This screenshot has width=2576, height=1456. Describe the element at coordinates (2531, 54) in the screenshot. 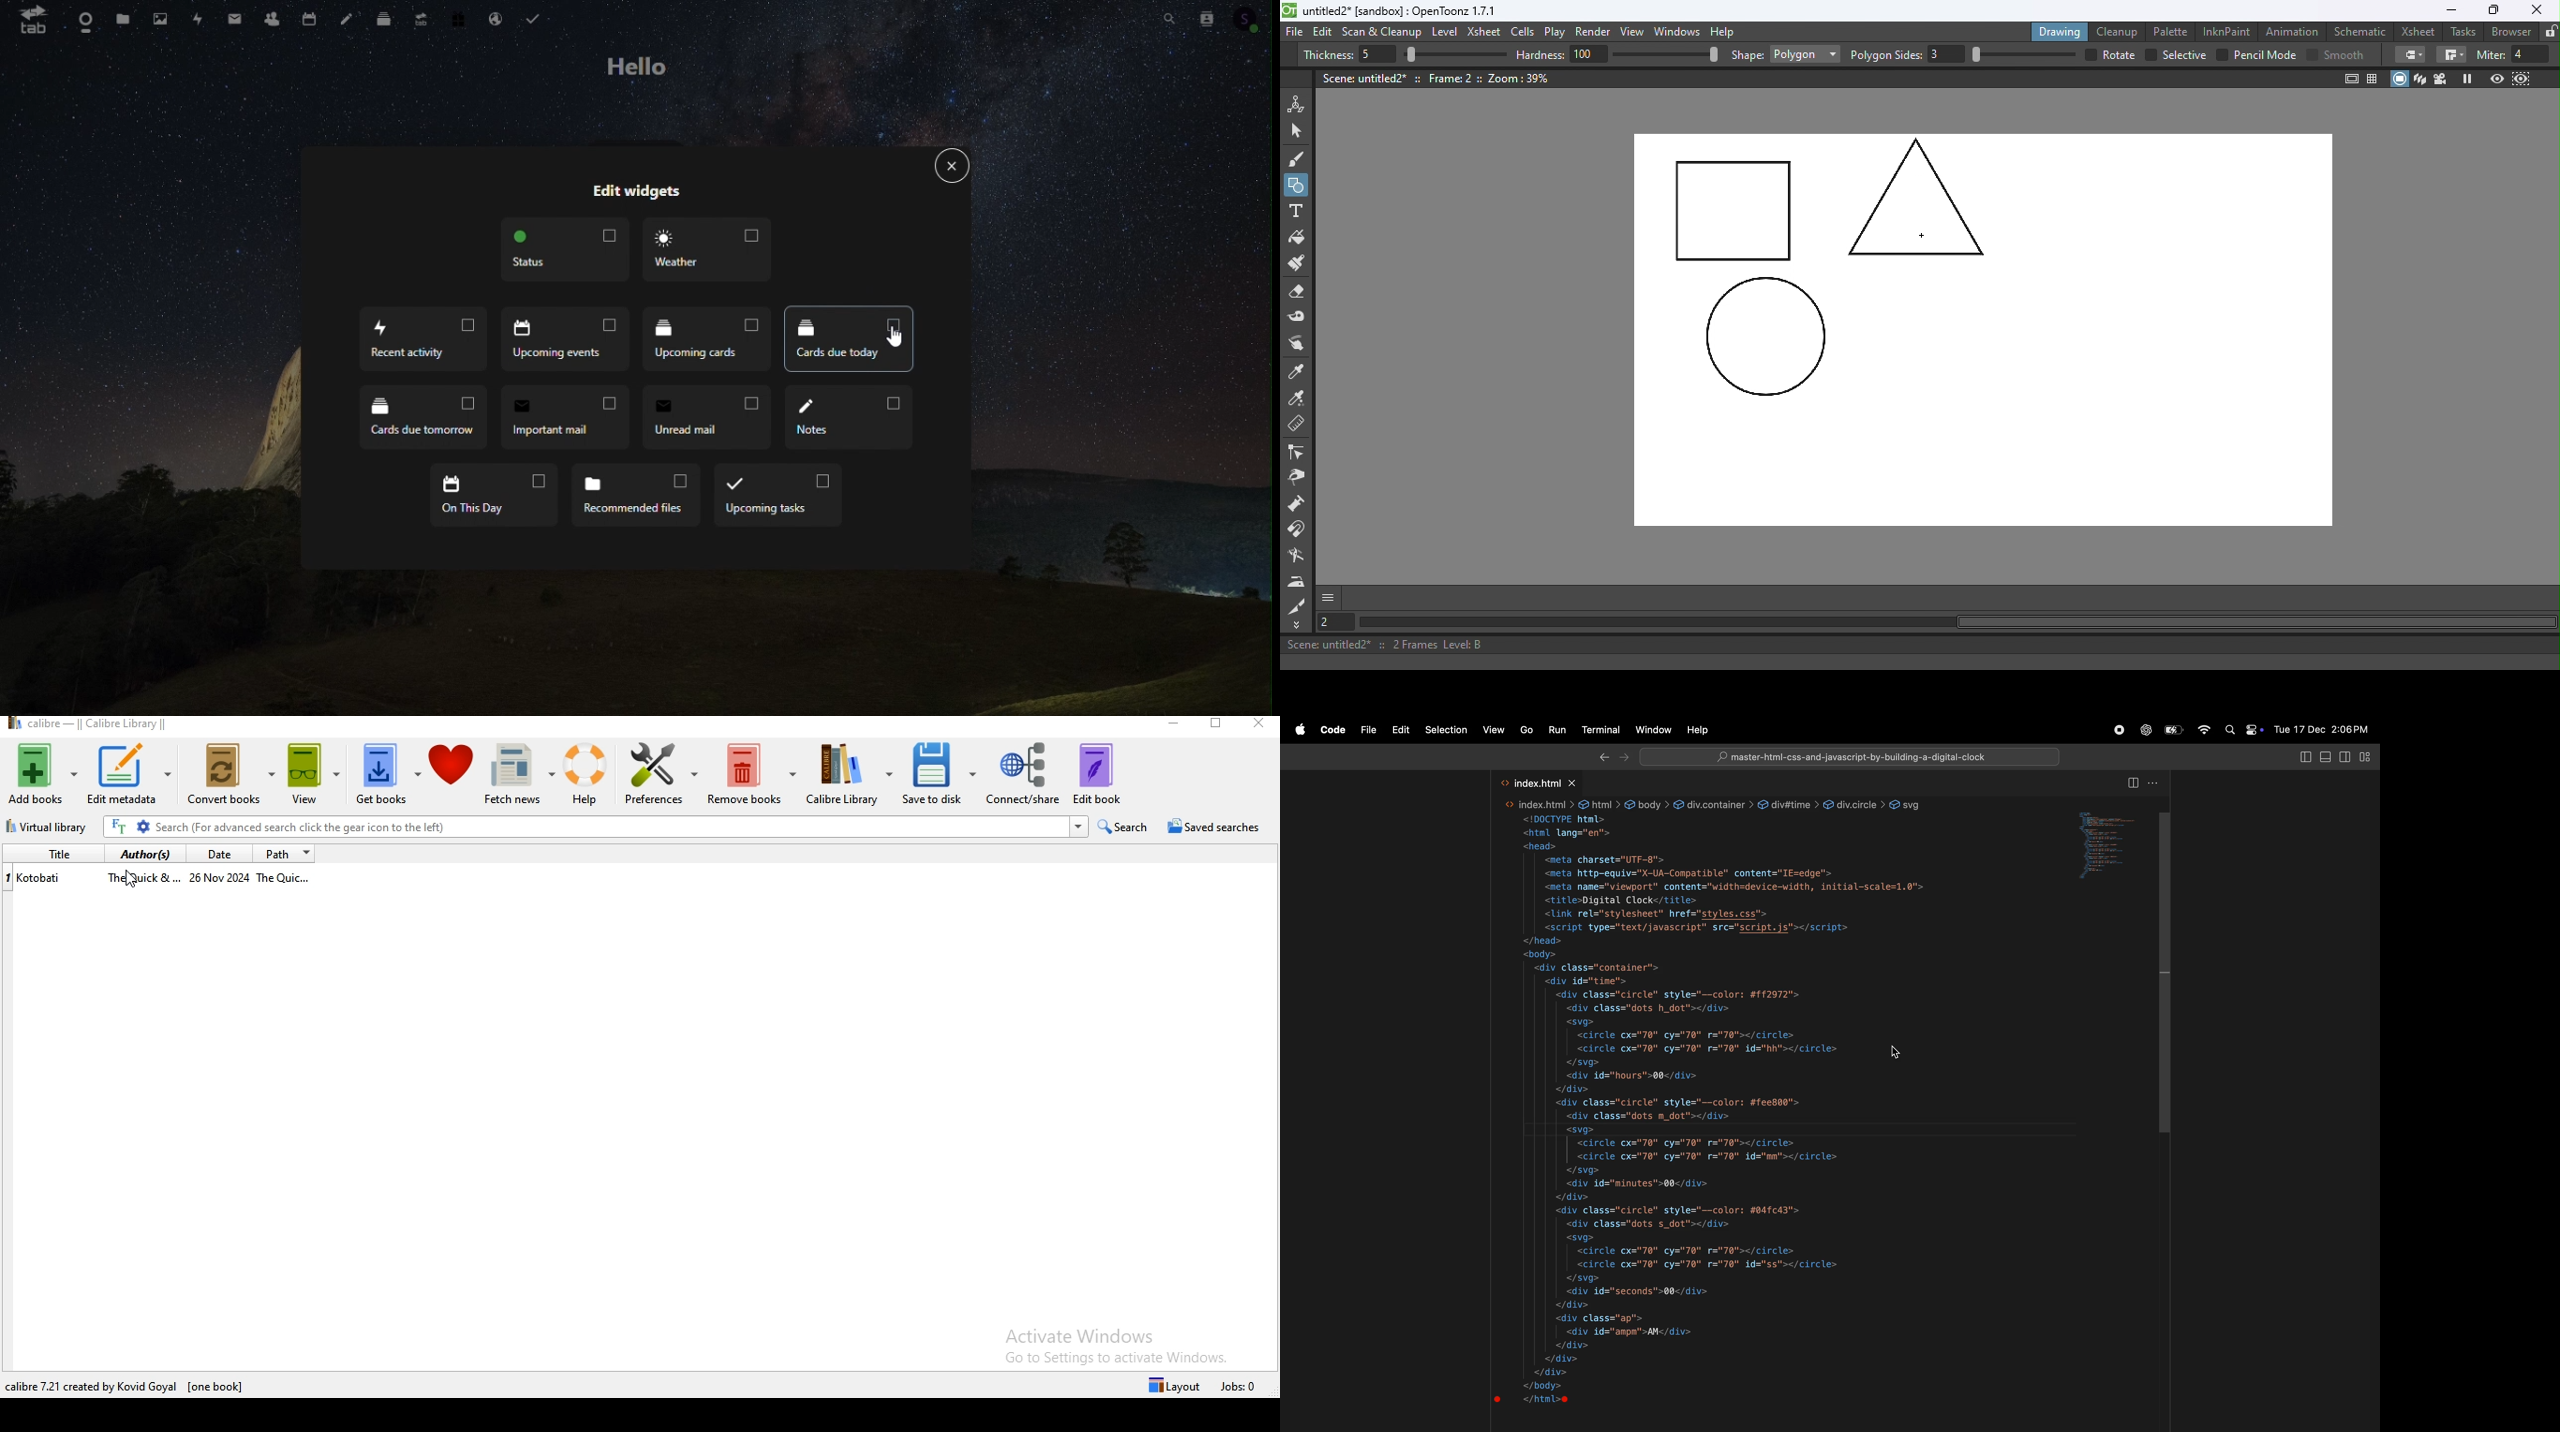

I see `4` at that location.